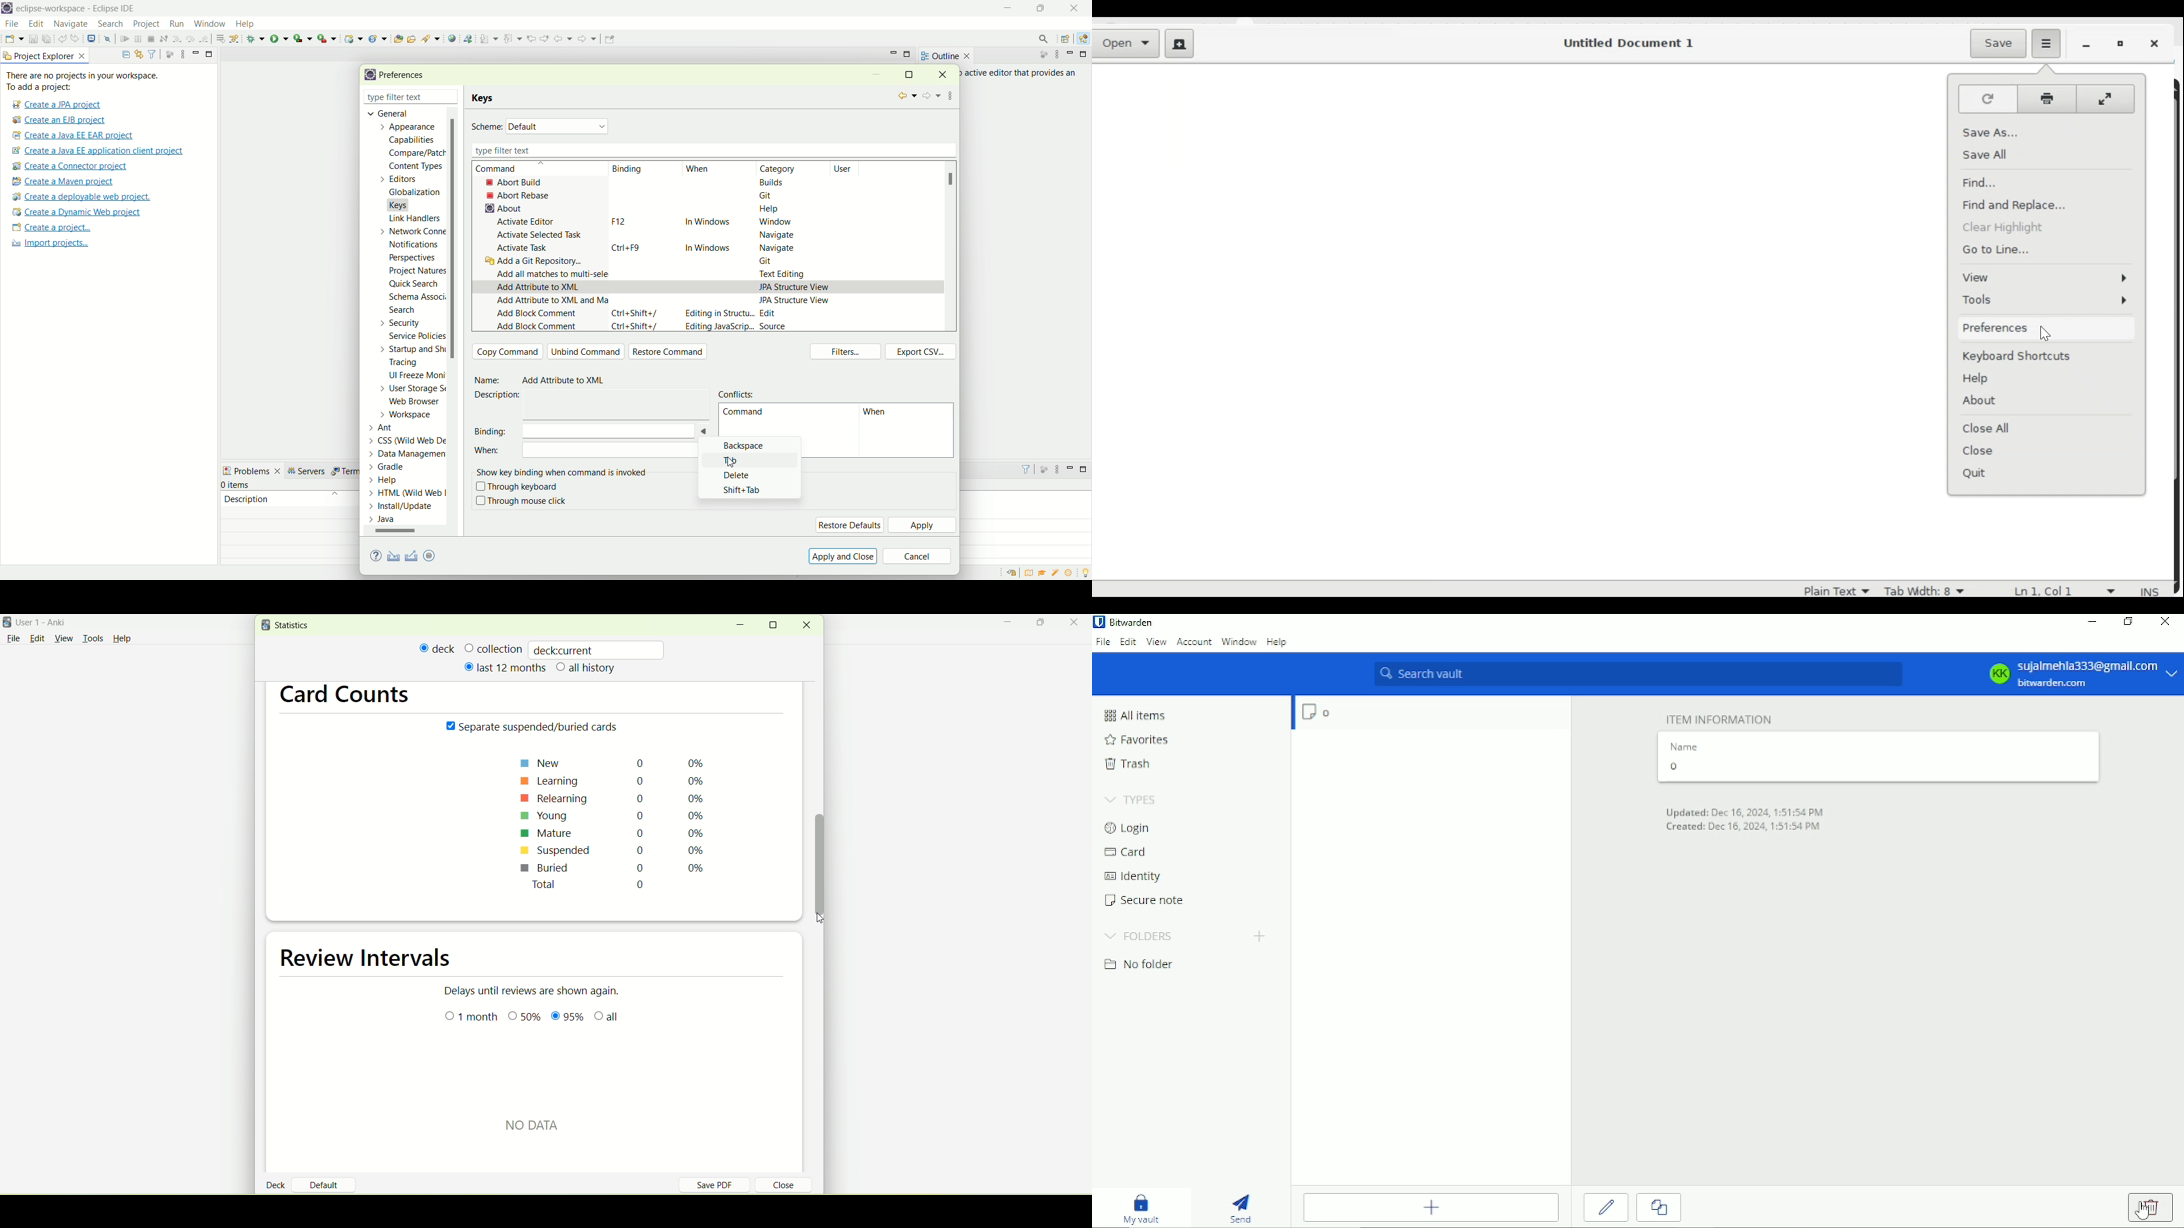 The image size is (2184, 1232). Describe the element at coordinates (1128, 44) in the screenshot. I see `Open` at that location.